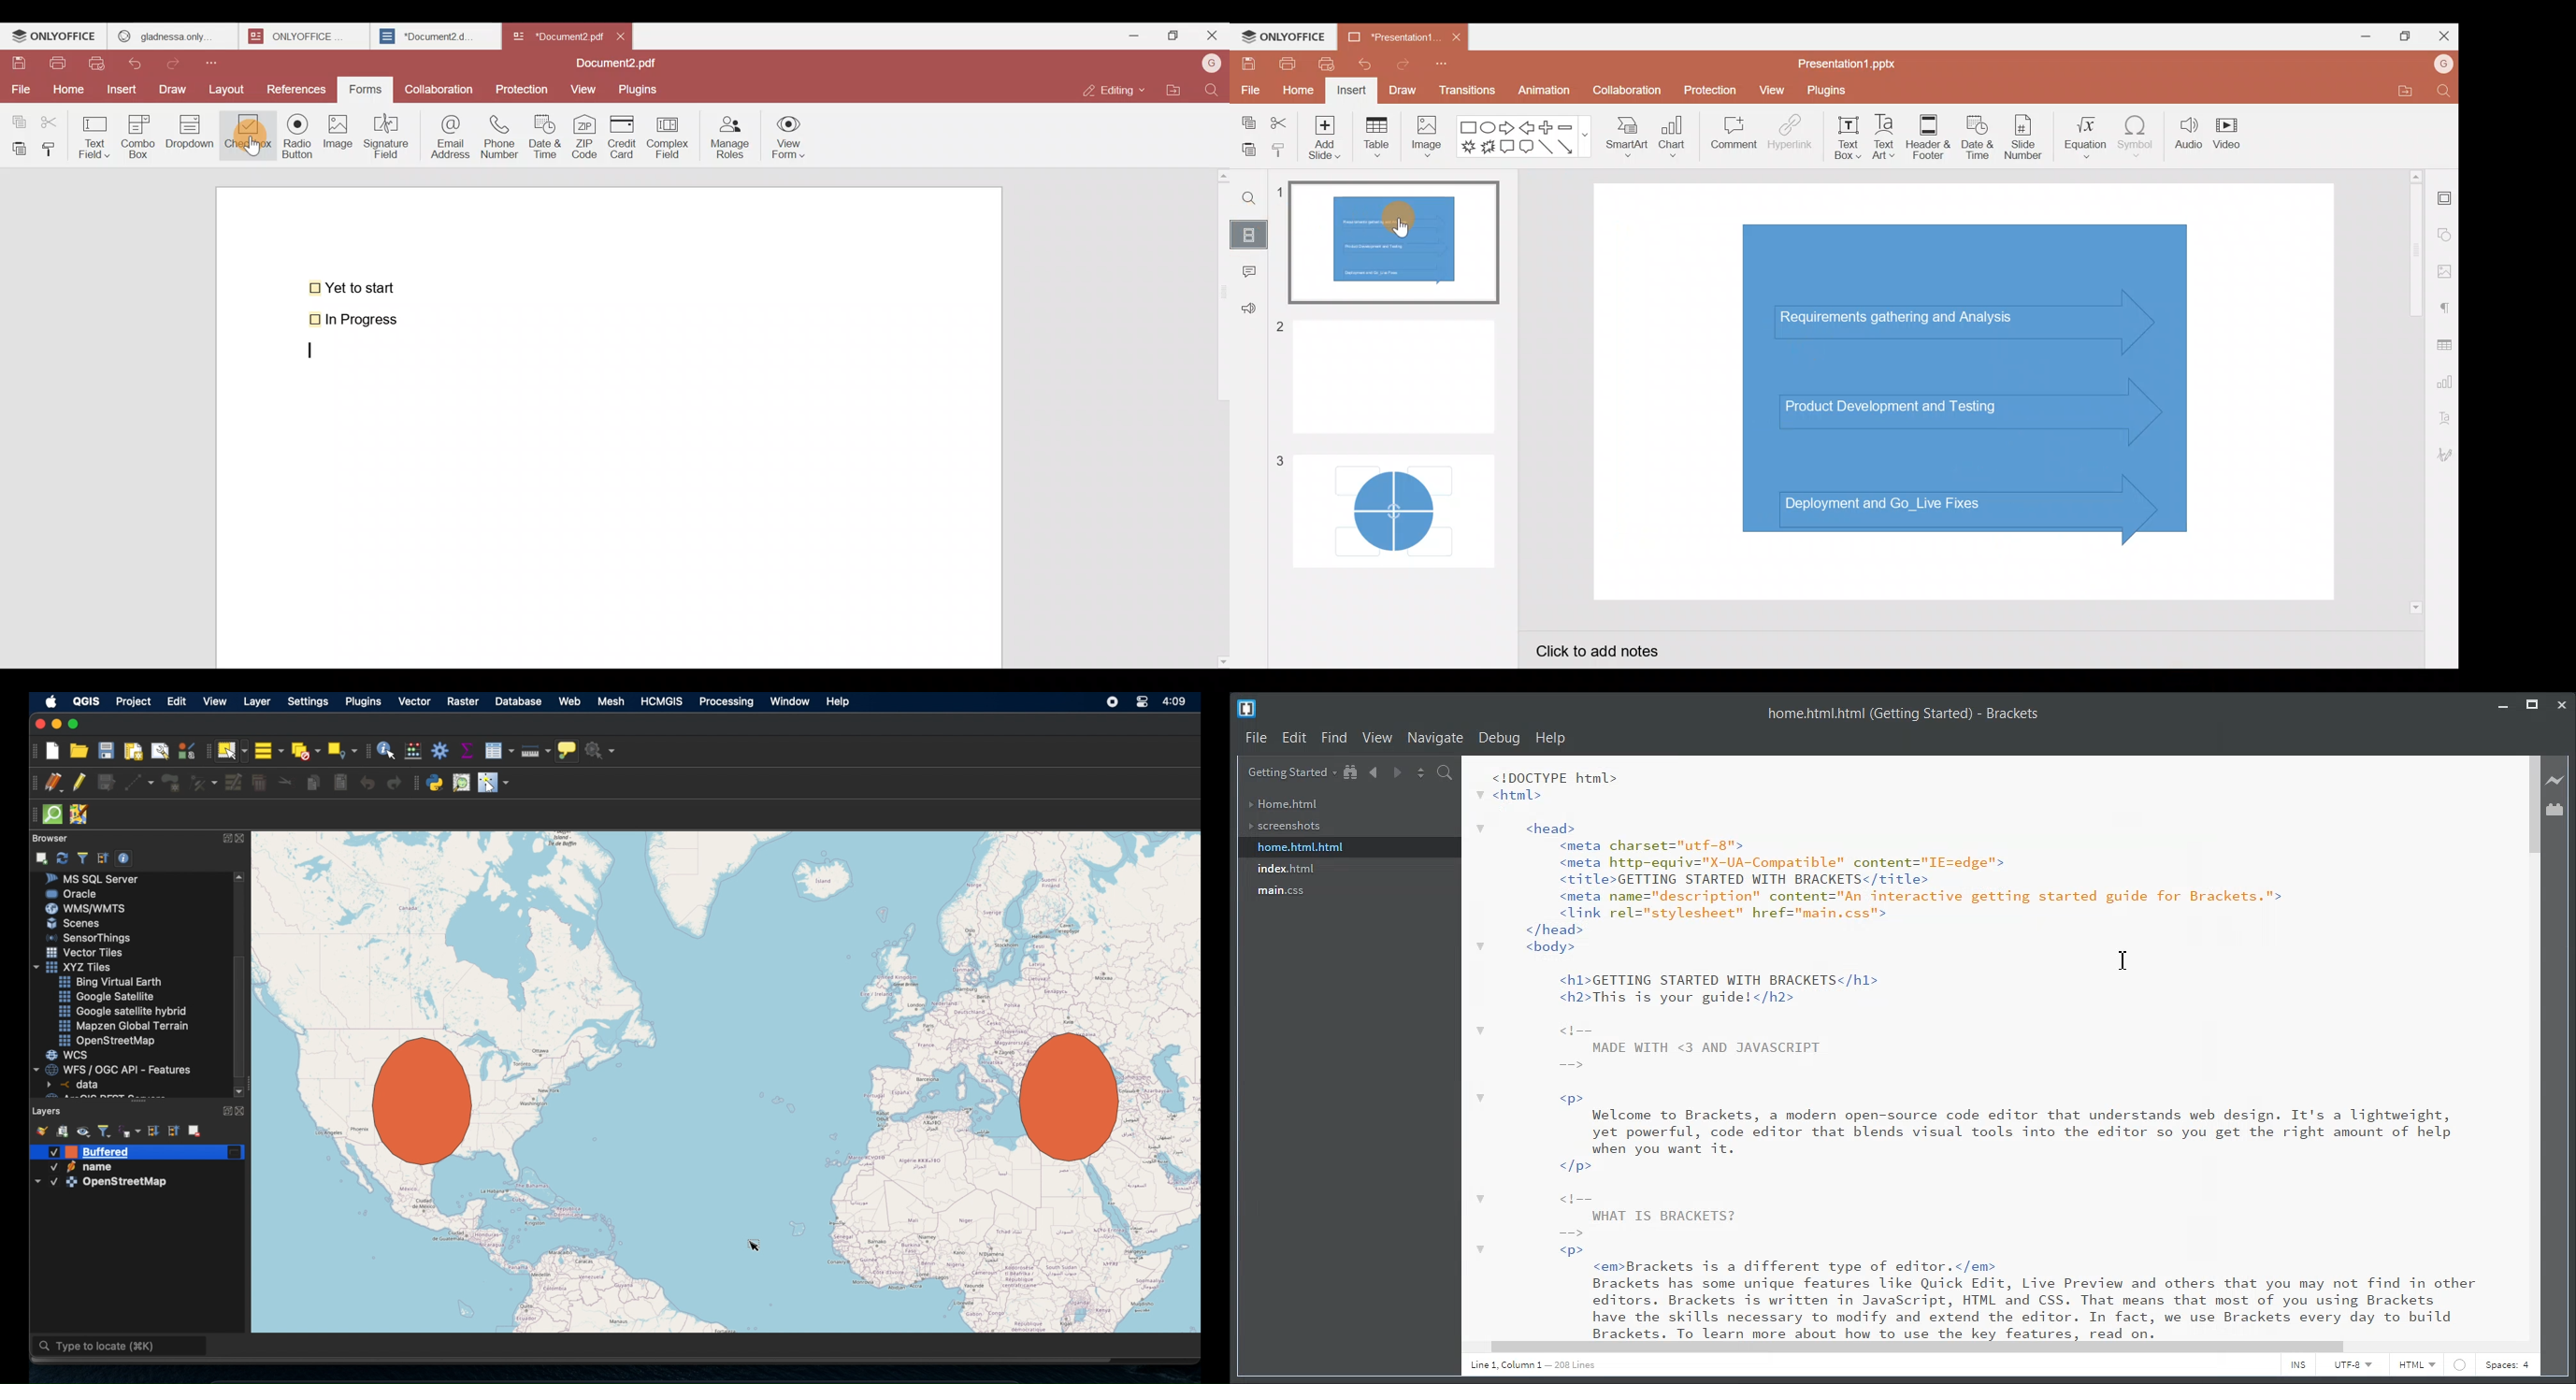  I want to click on Logo, so click(1247, 709).